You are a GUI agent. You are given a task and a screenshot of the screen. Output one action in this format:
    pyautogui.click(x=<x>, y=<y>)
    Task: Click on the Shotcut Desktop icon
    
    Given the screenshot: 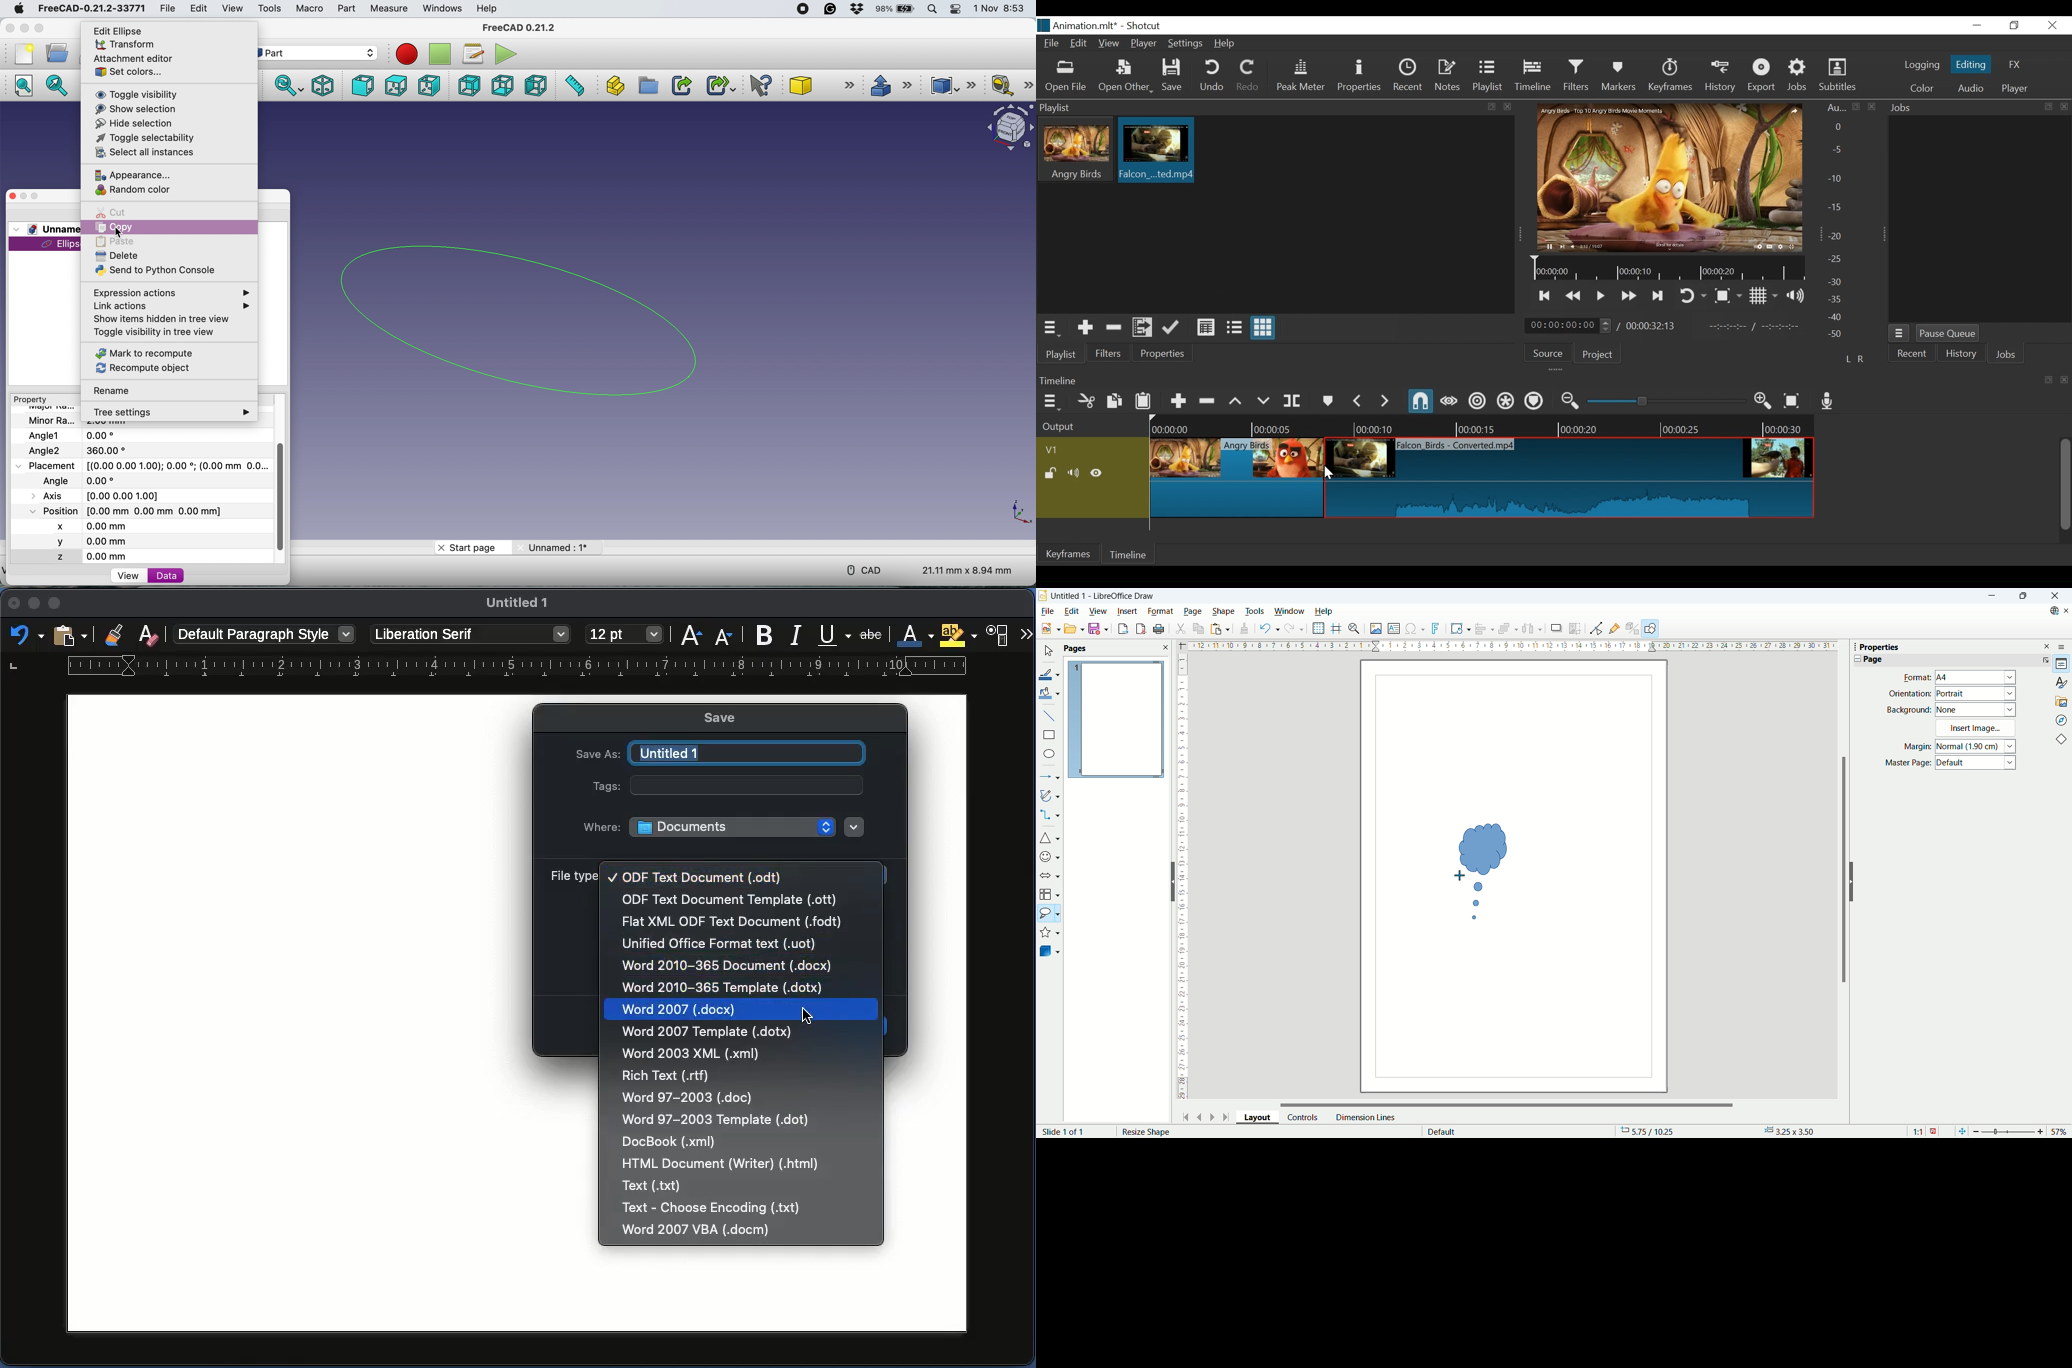 What is the action you would take?
    pyautogui.click(x=1044, y=25)
    